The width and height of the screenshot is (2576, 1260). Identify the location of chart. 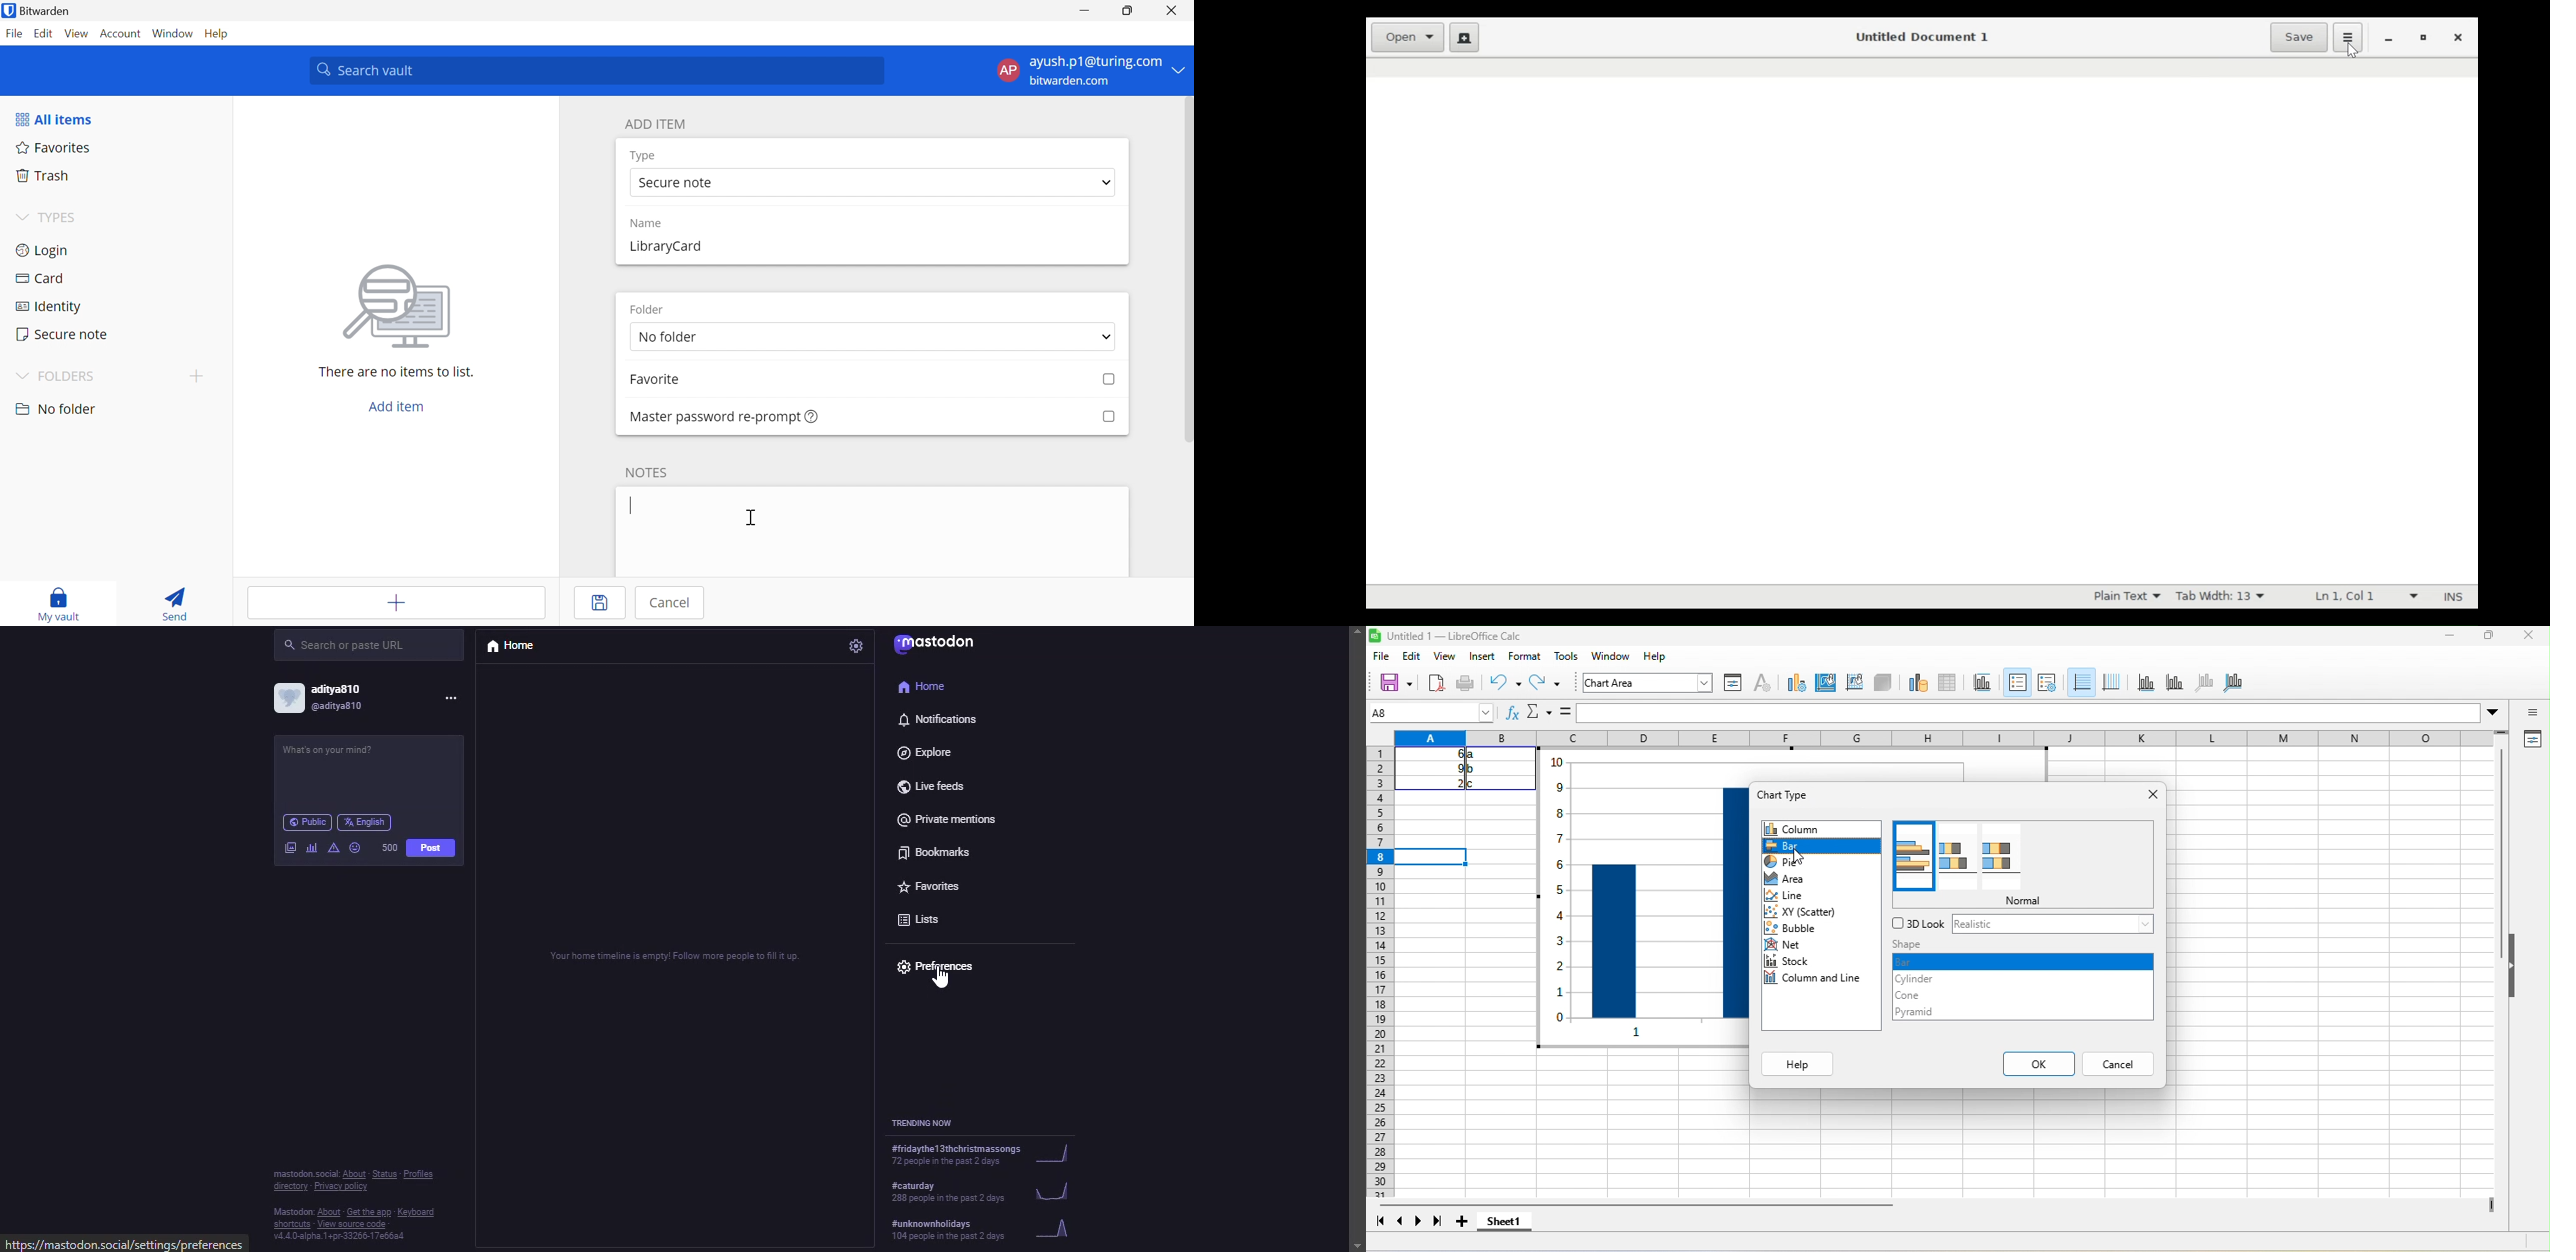
(1630, 895).